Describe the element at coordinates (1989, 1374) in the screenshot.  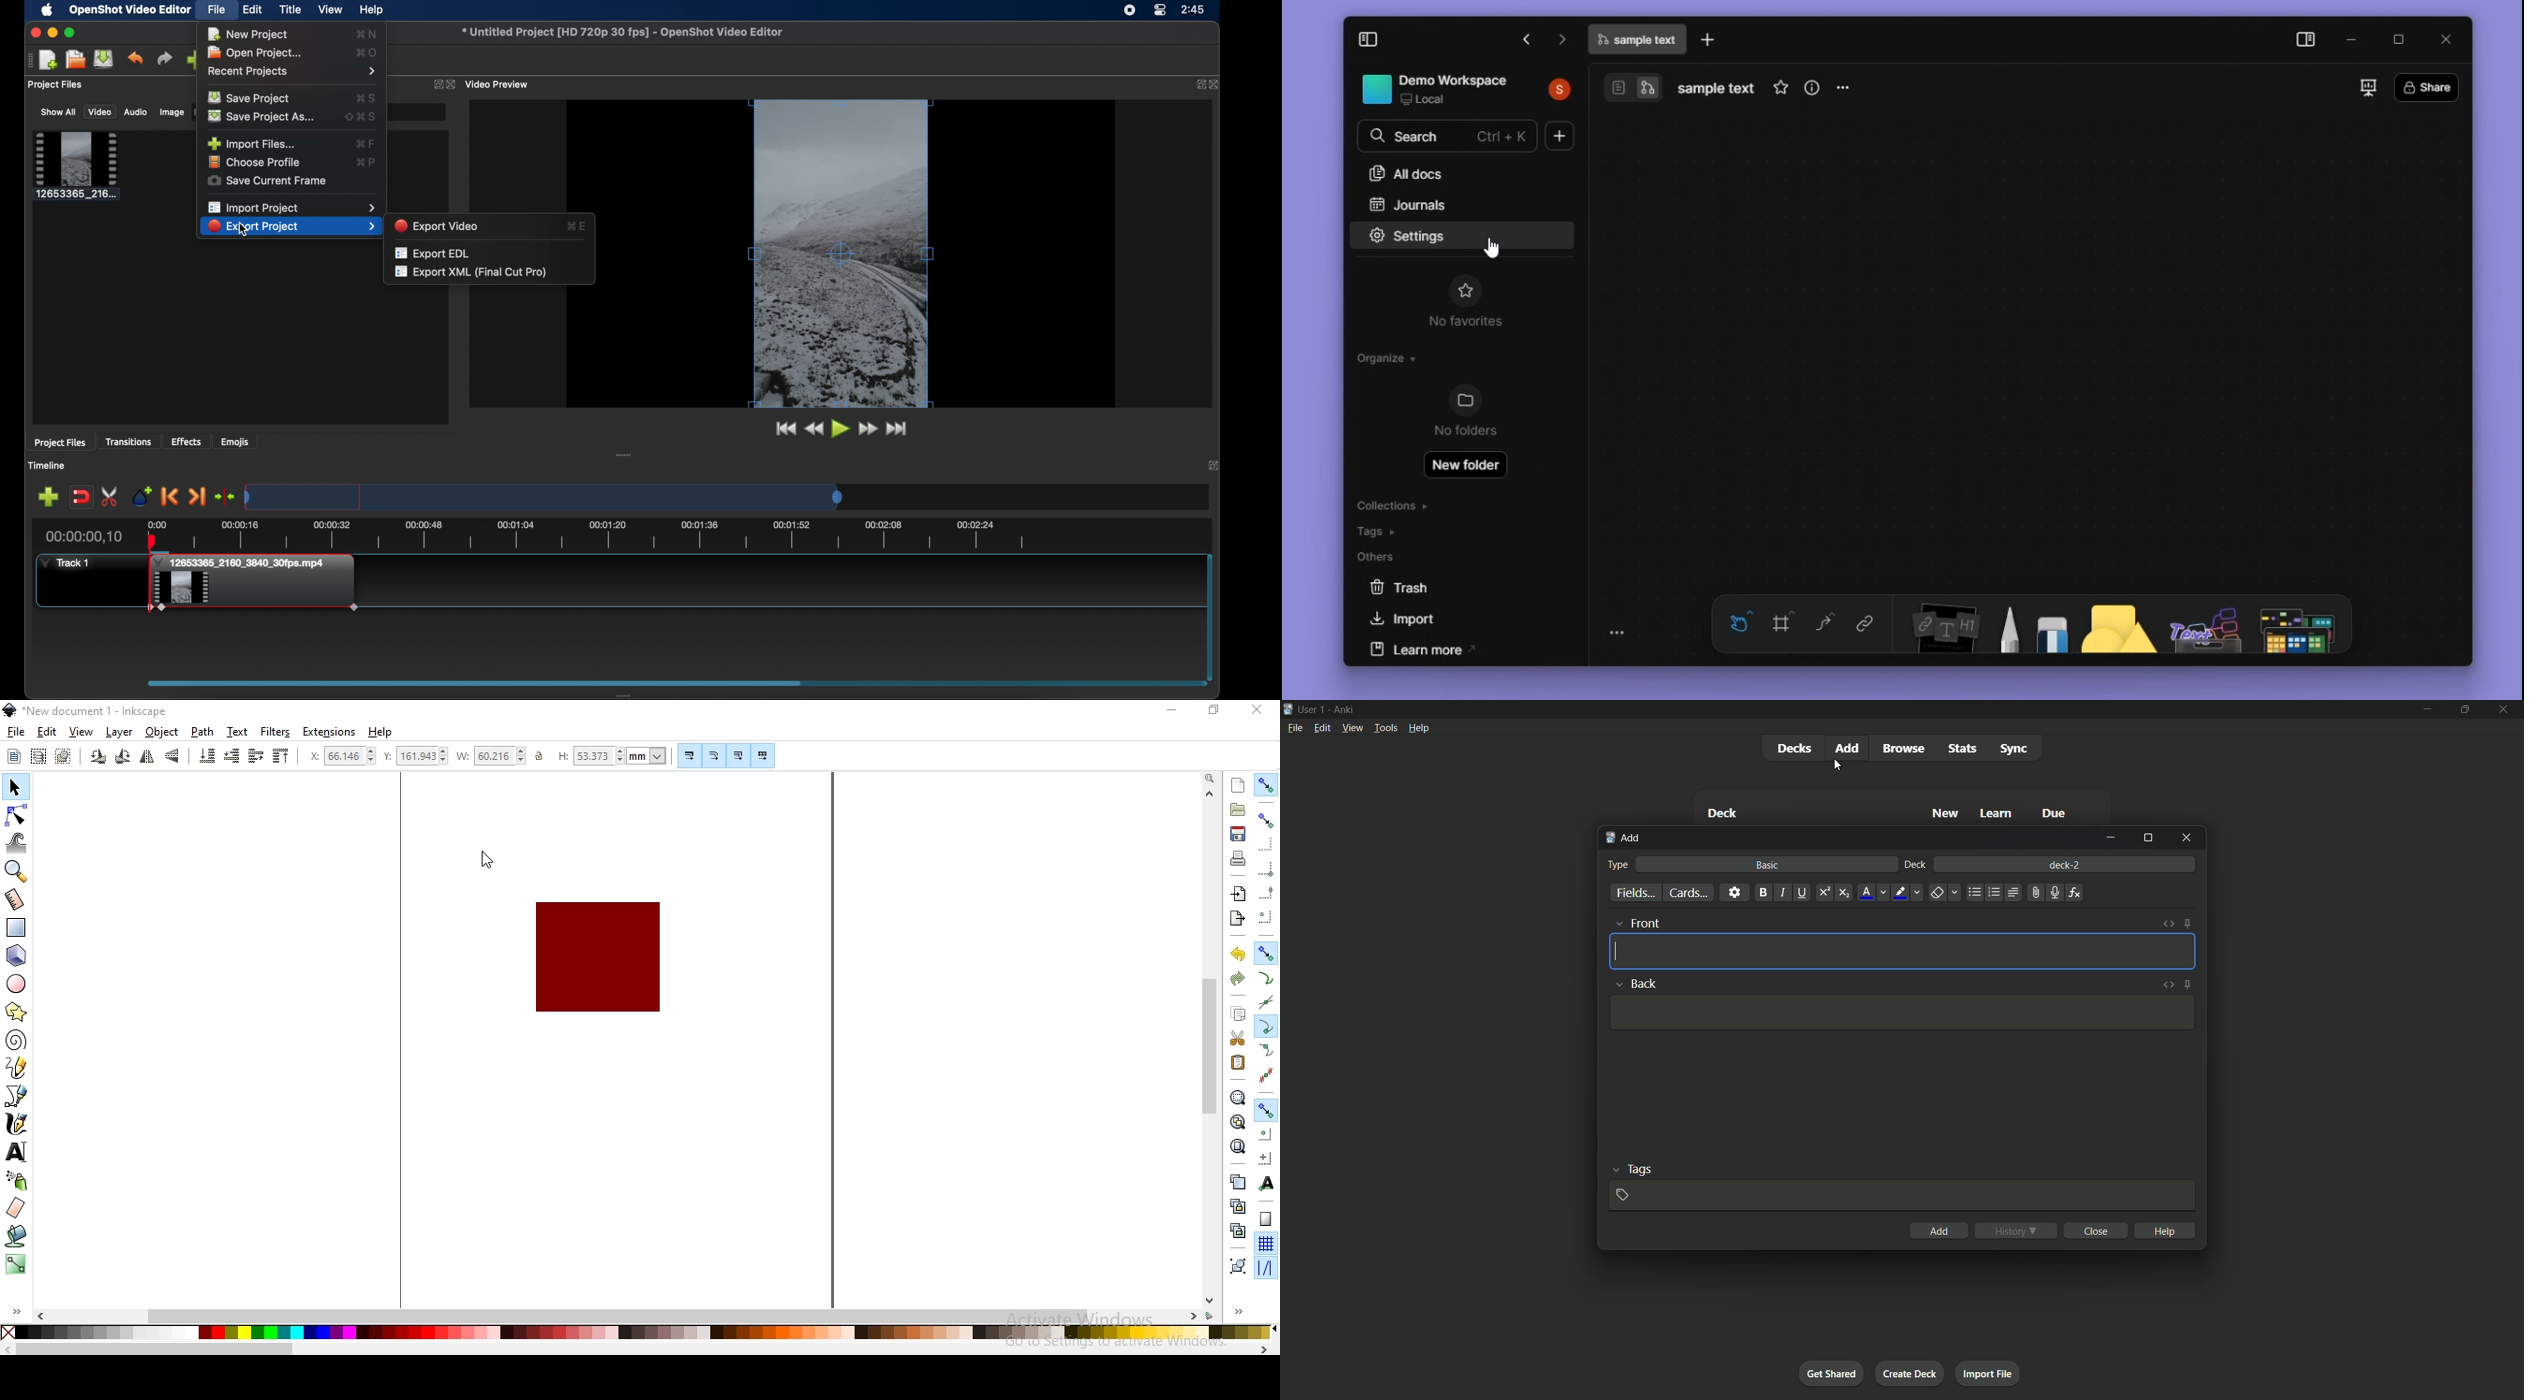
I see `import file` at that location.